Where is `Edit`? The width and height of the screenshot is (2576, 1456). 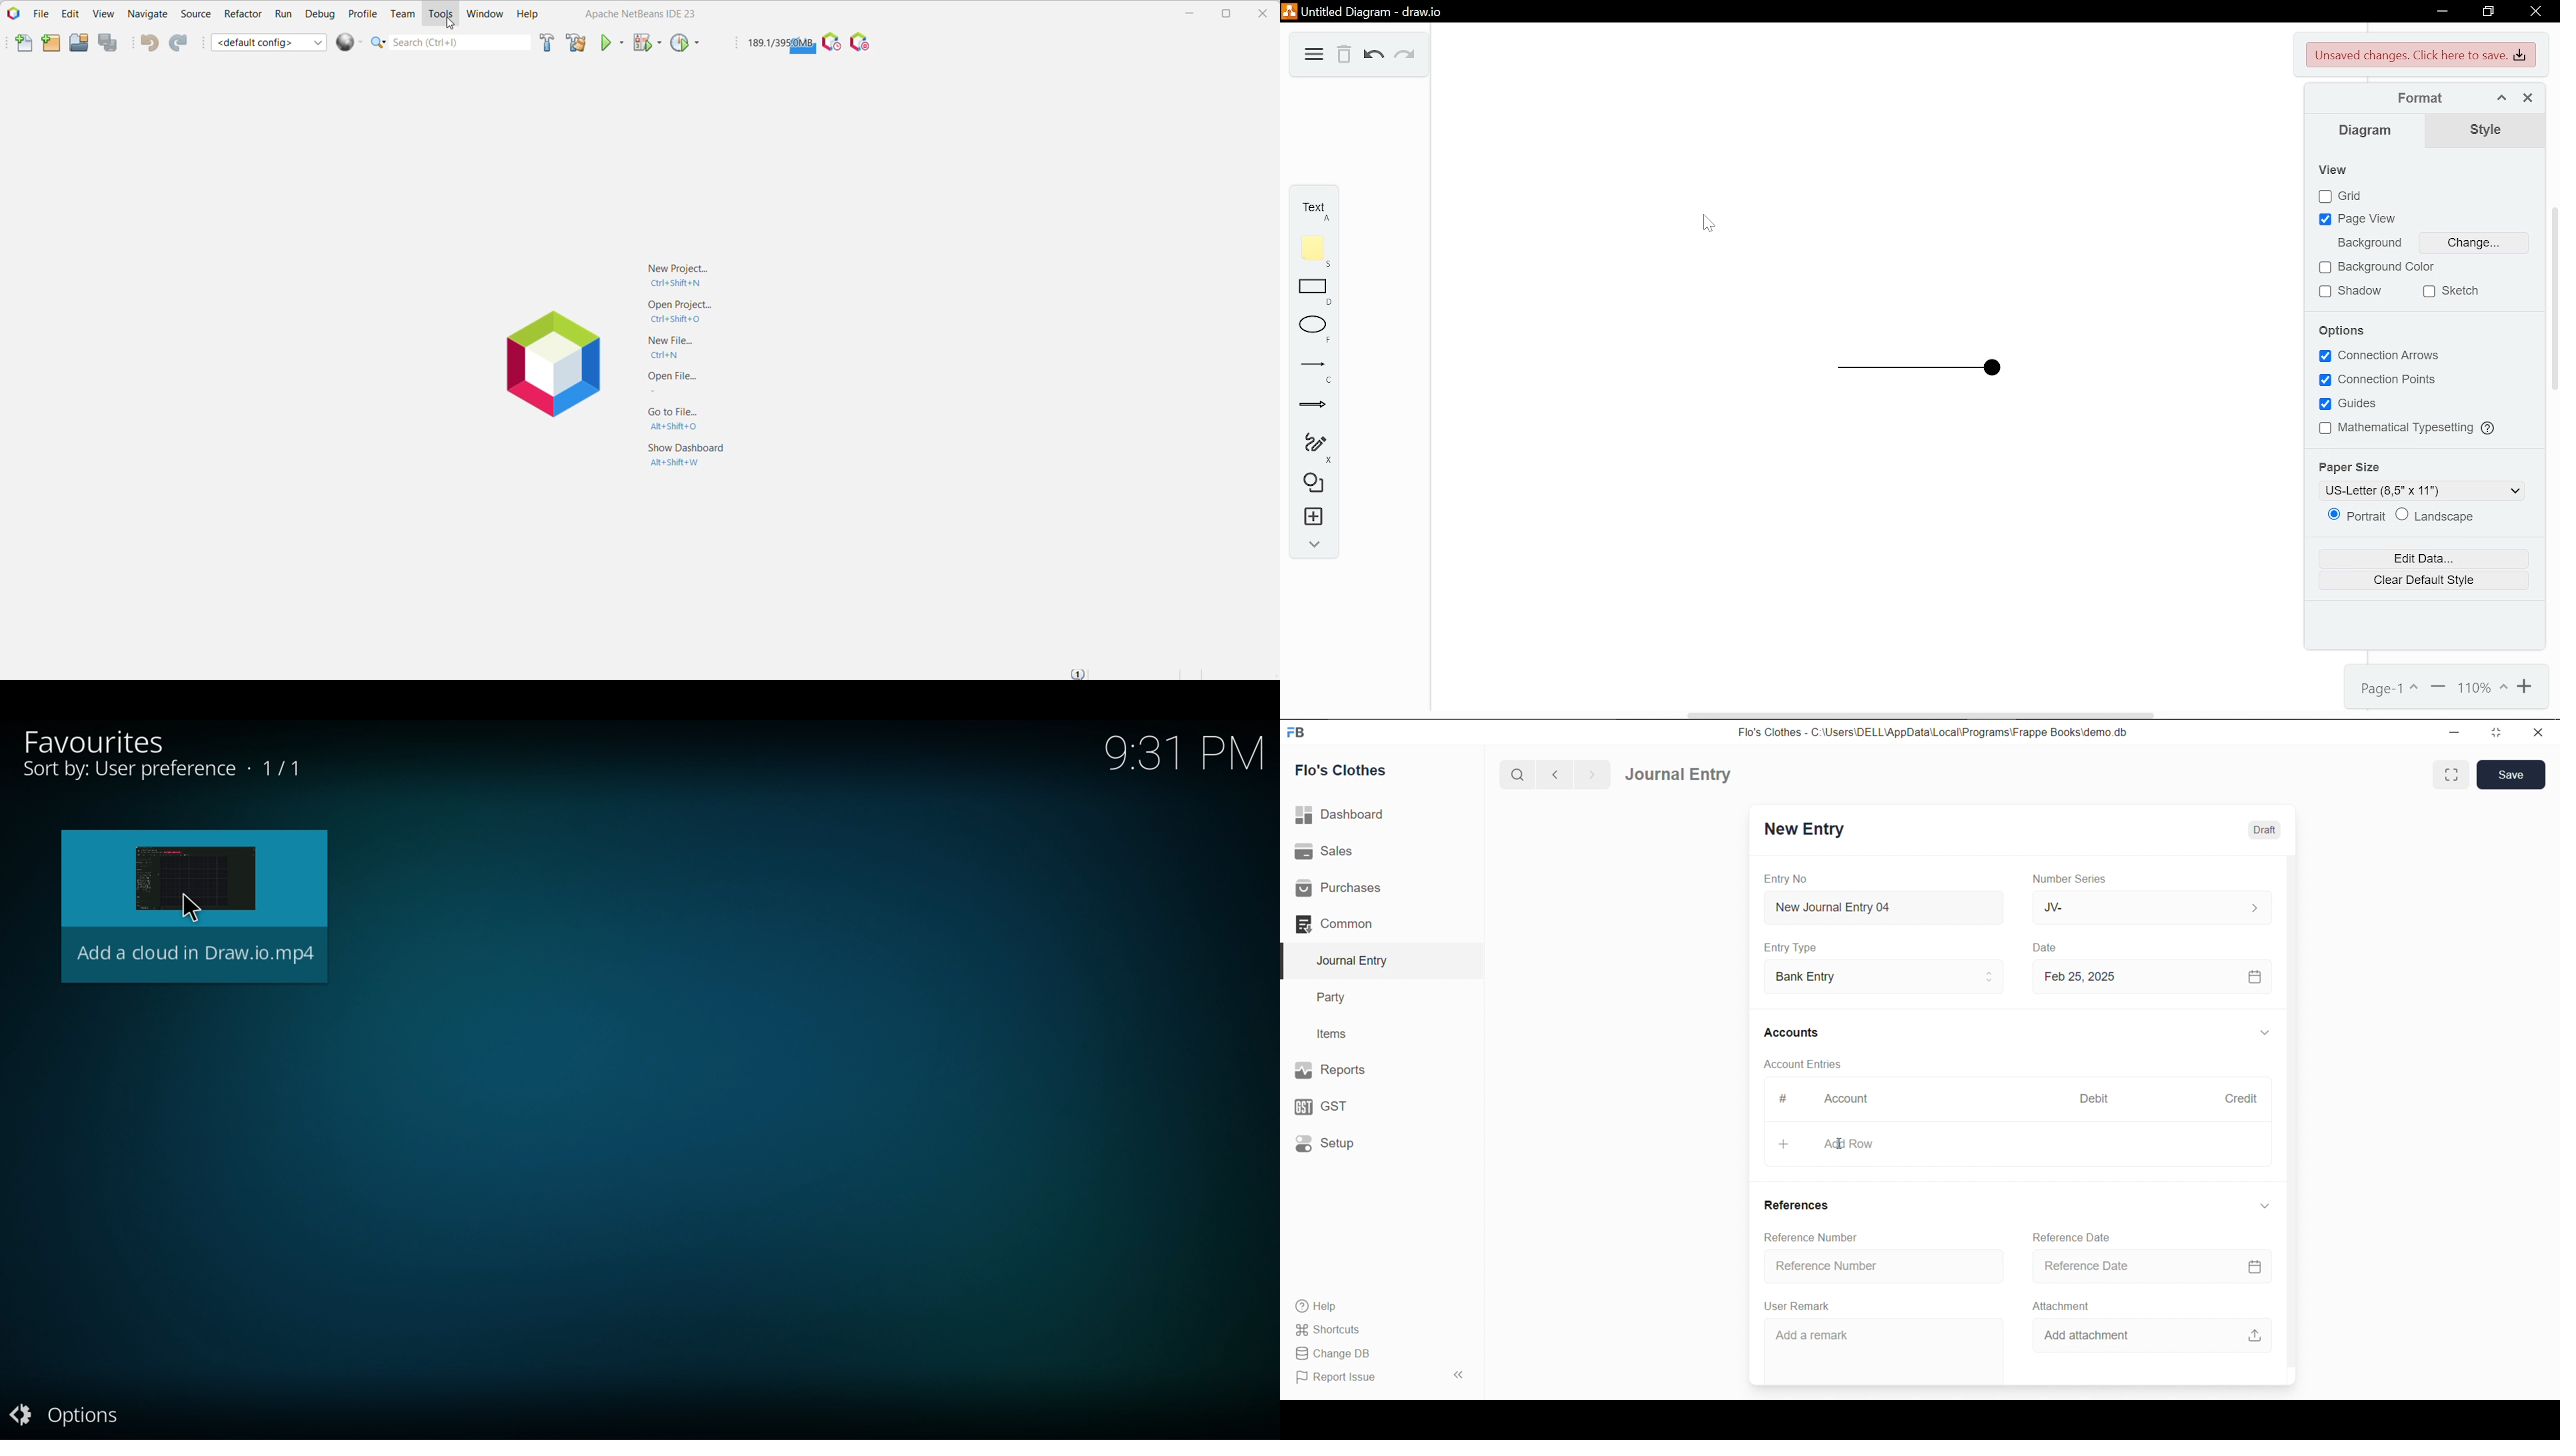
Edit is located at coordinates (68, 15).